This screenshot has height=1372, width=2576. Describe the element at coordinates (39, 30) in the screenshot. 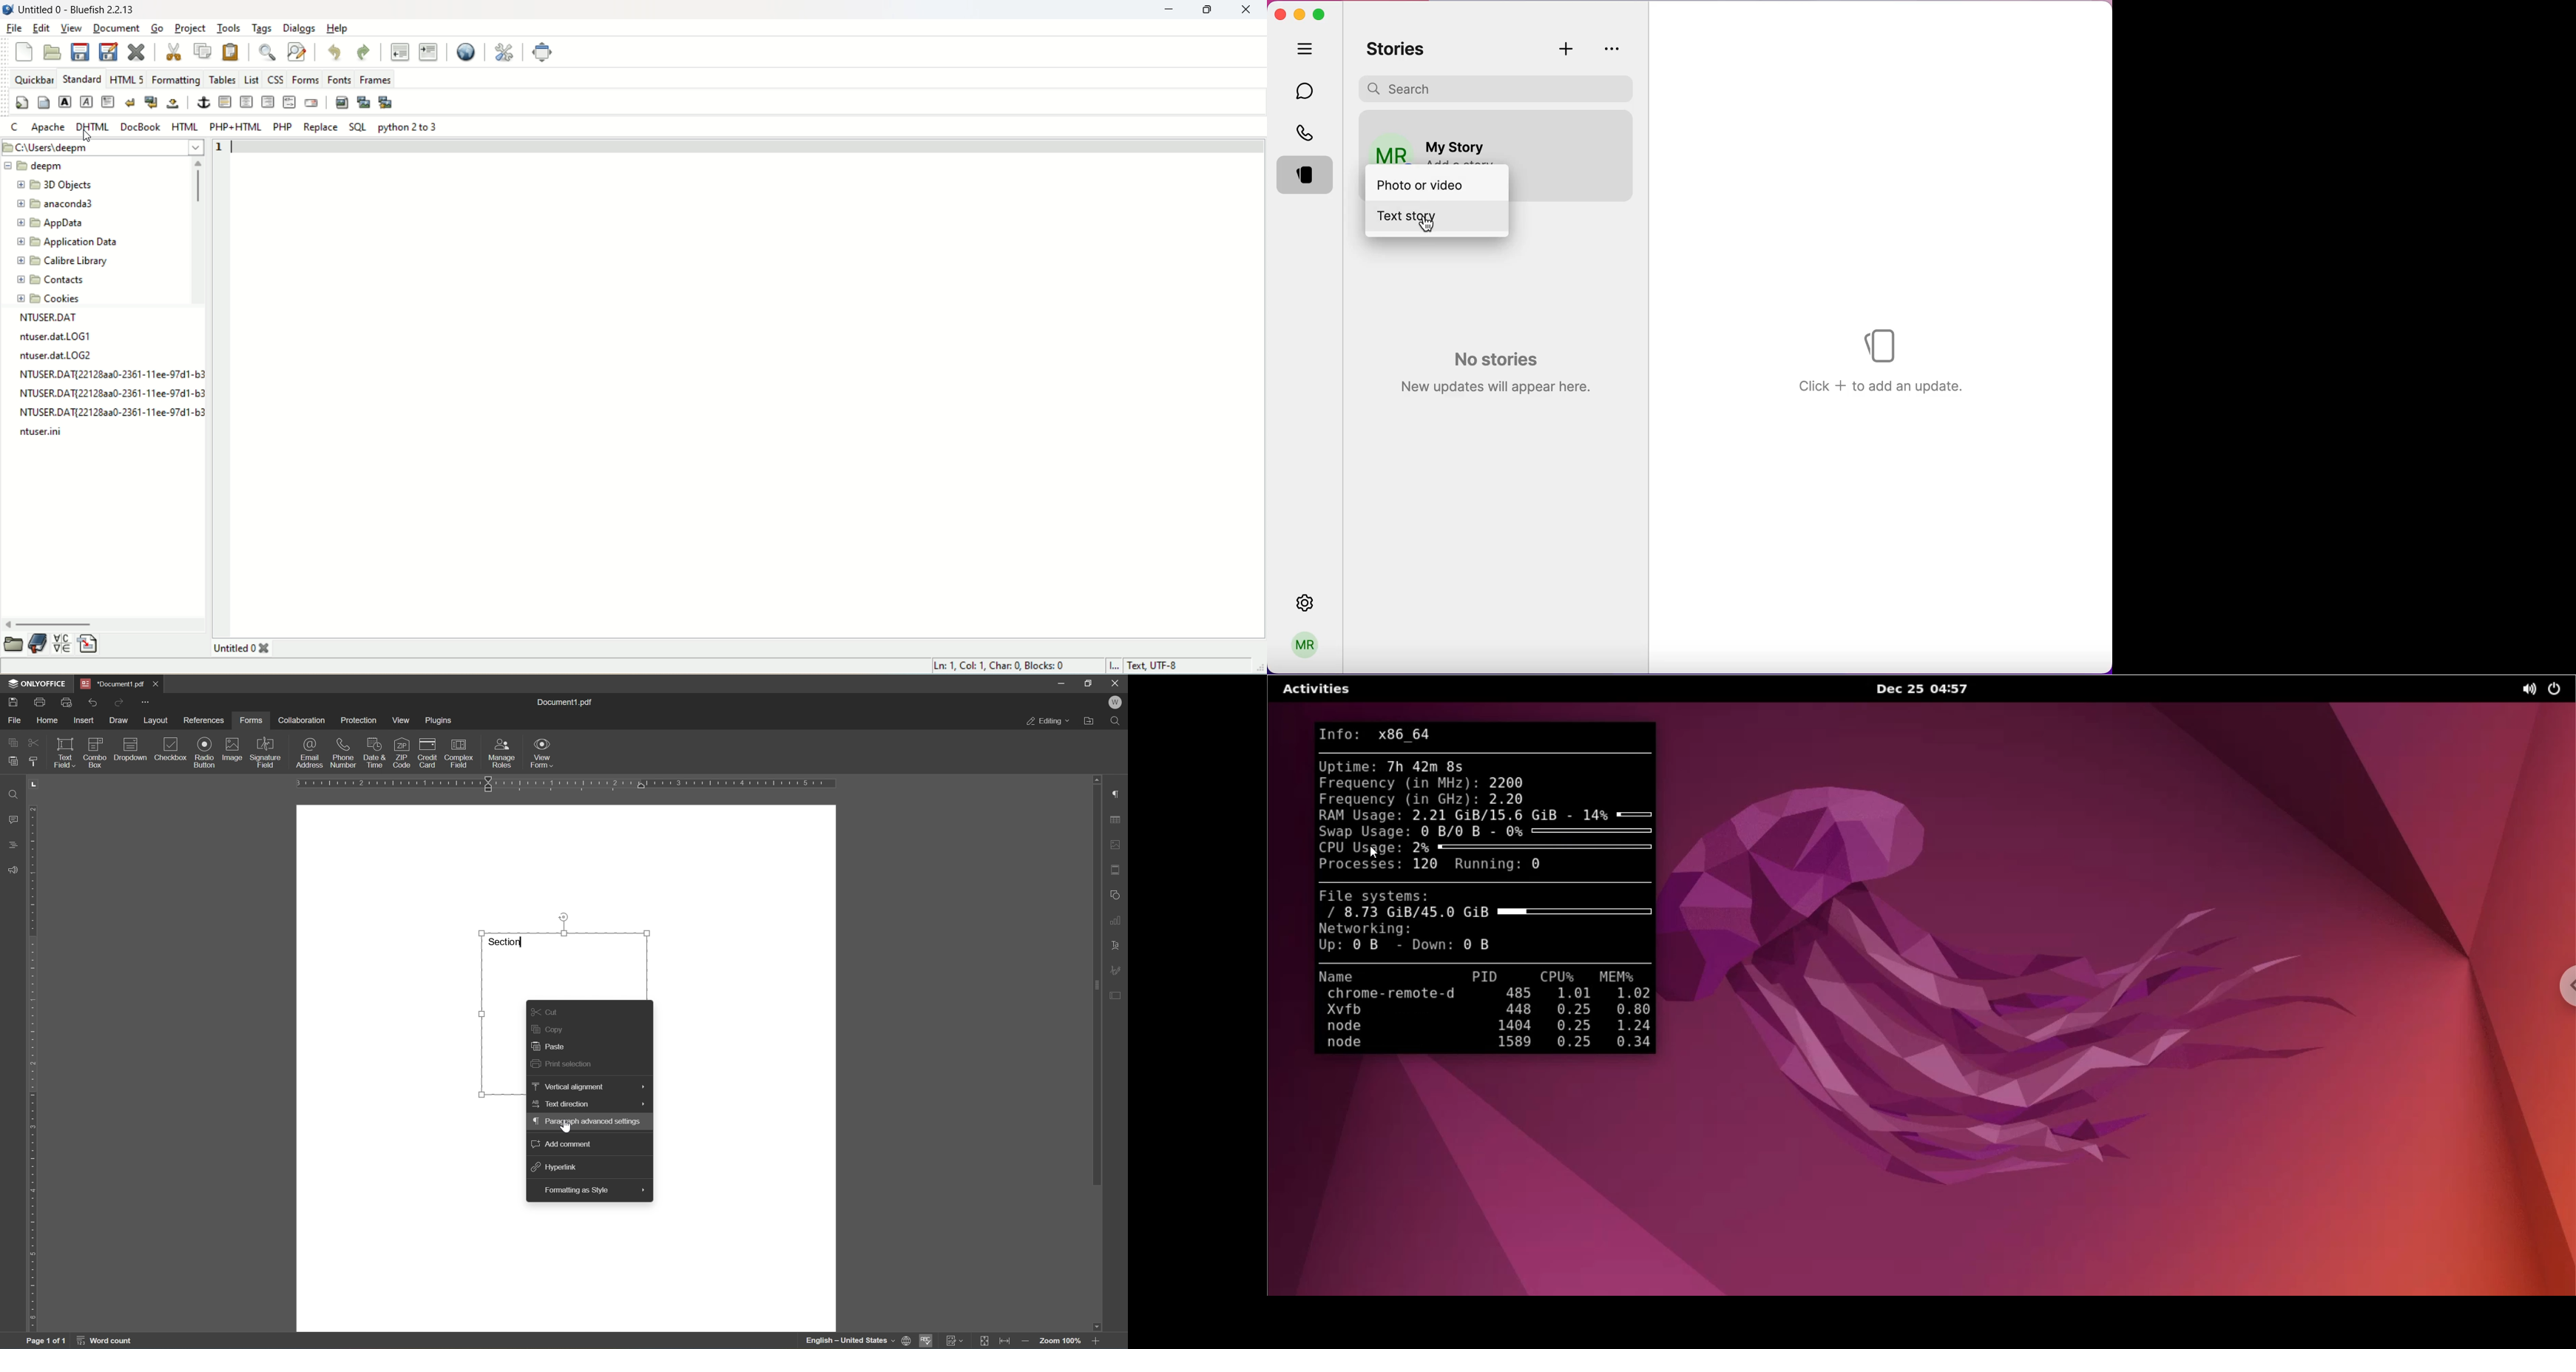

I see `edit` at that location.